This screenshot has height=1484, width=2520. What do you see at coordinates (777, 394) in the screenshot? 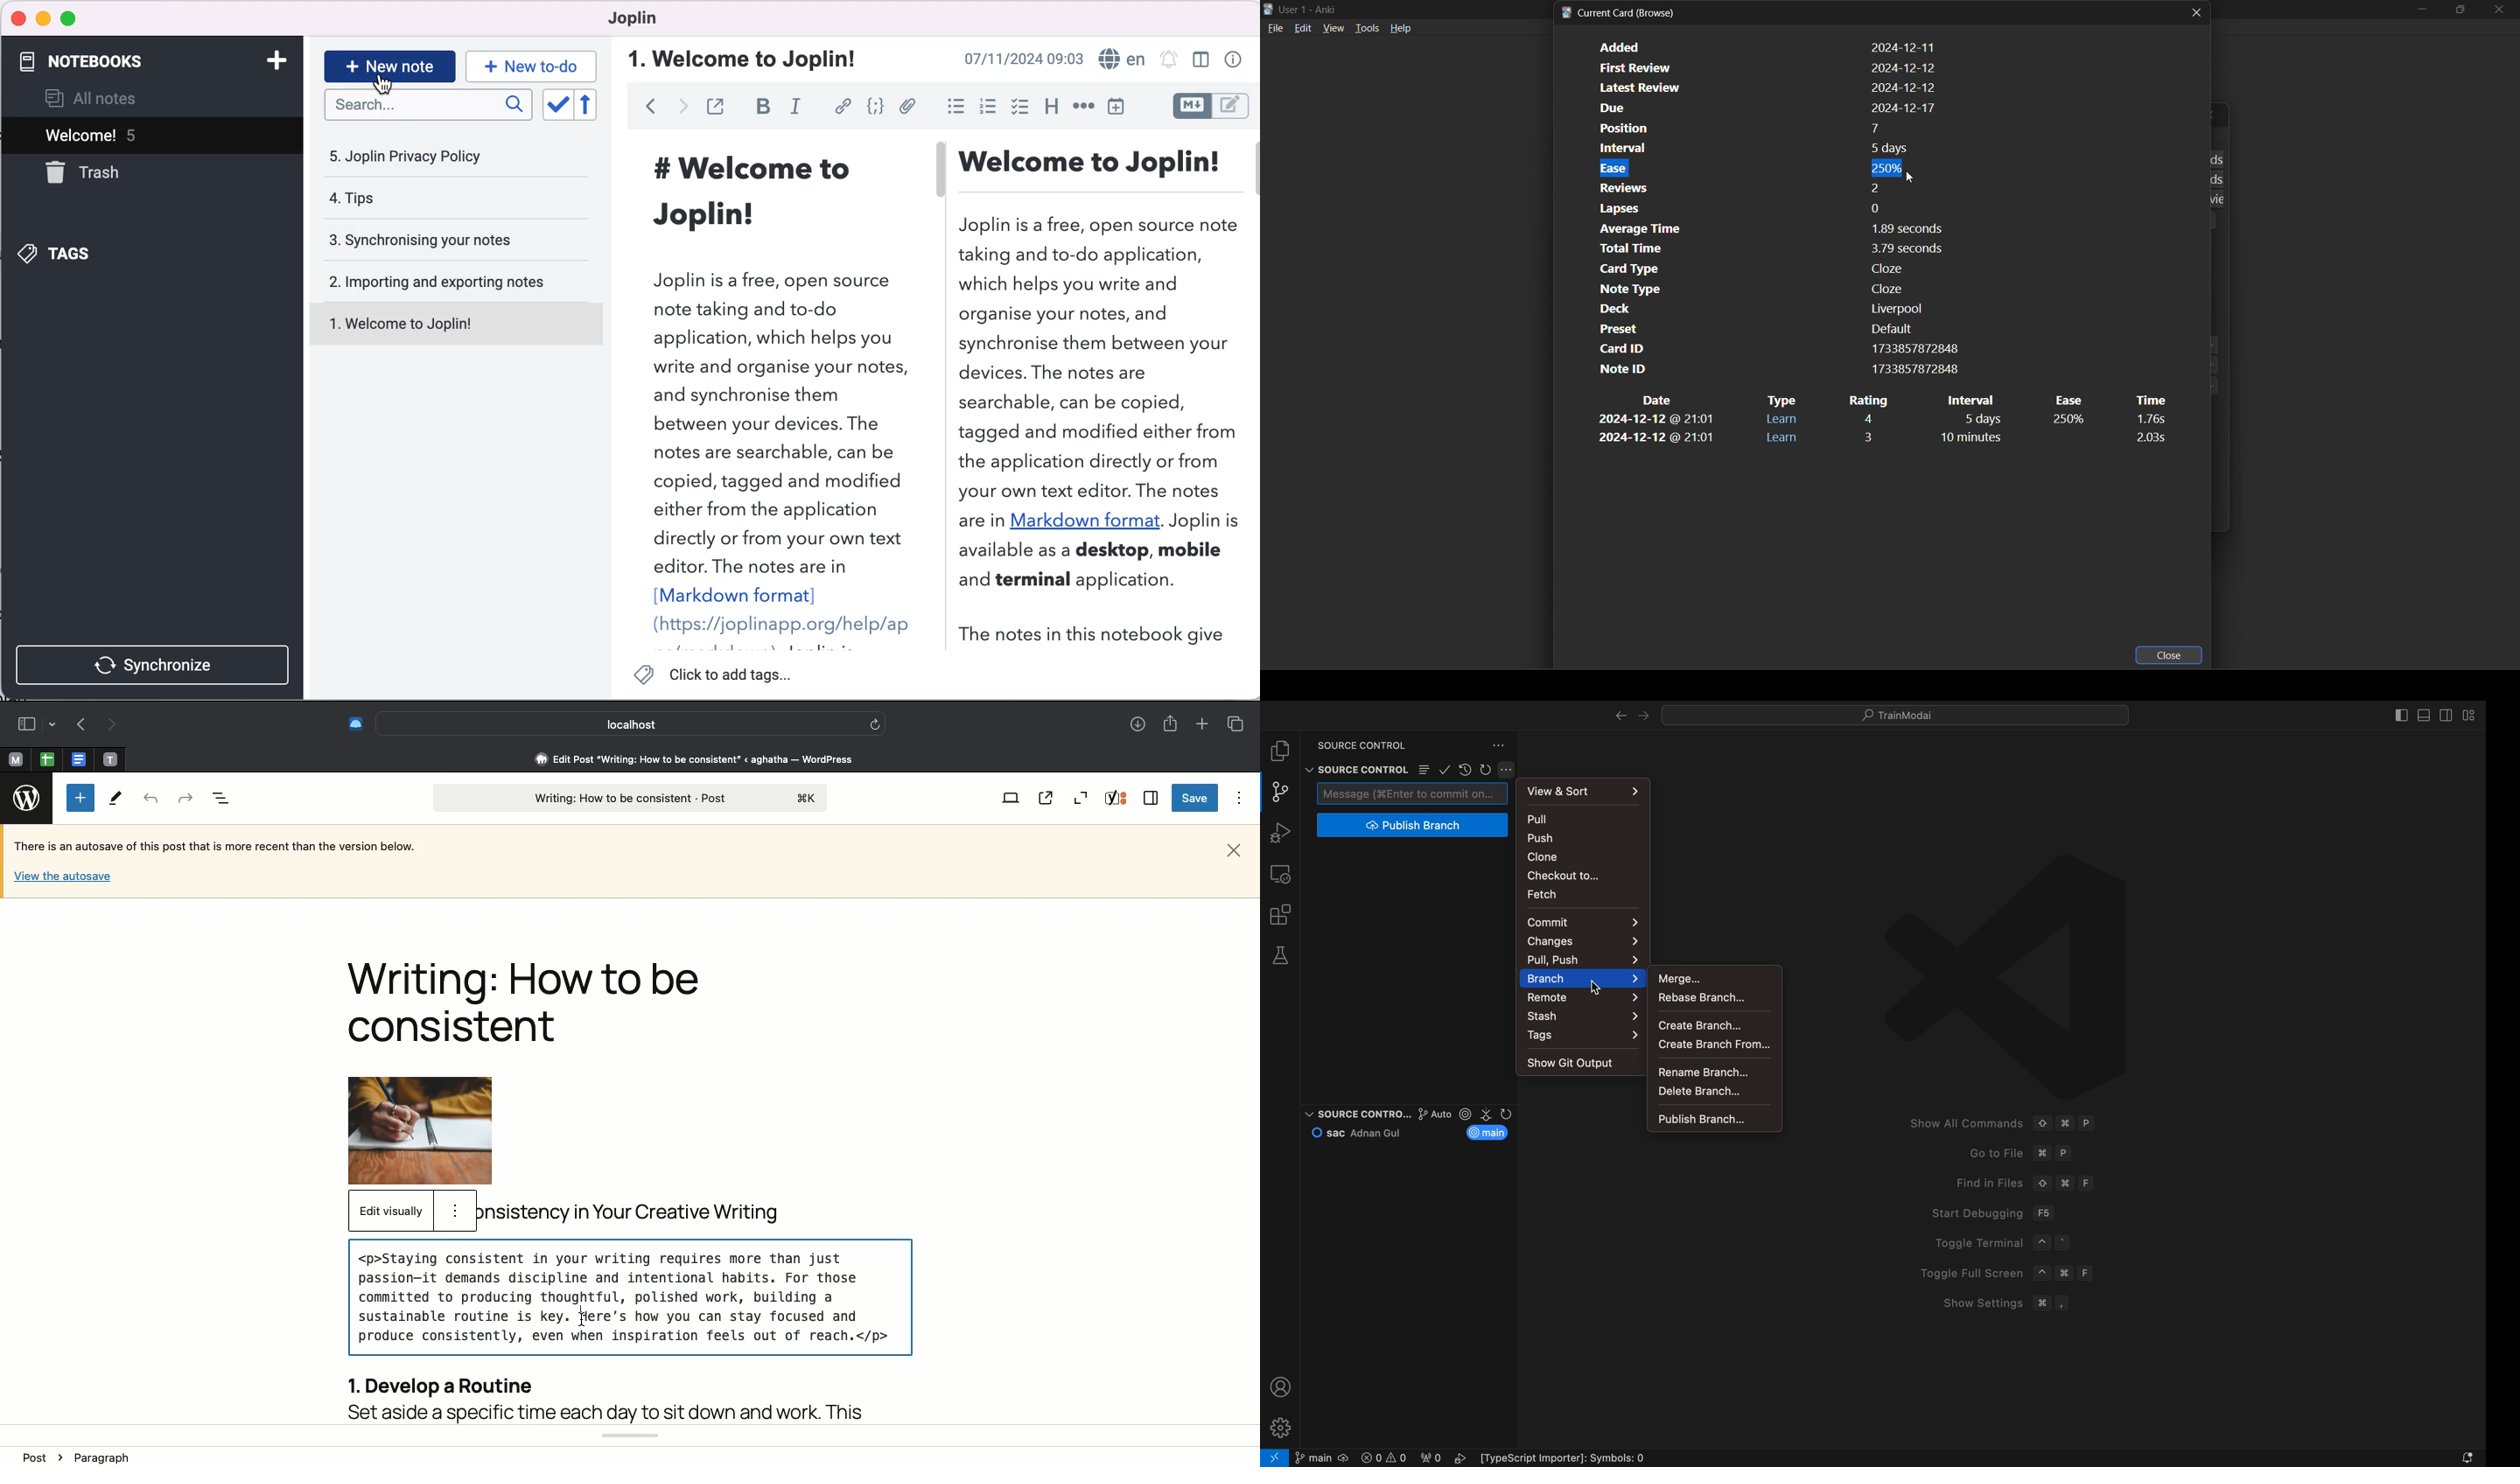
I see `welcome to joplin introduction` at bounding box center [777, 394].